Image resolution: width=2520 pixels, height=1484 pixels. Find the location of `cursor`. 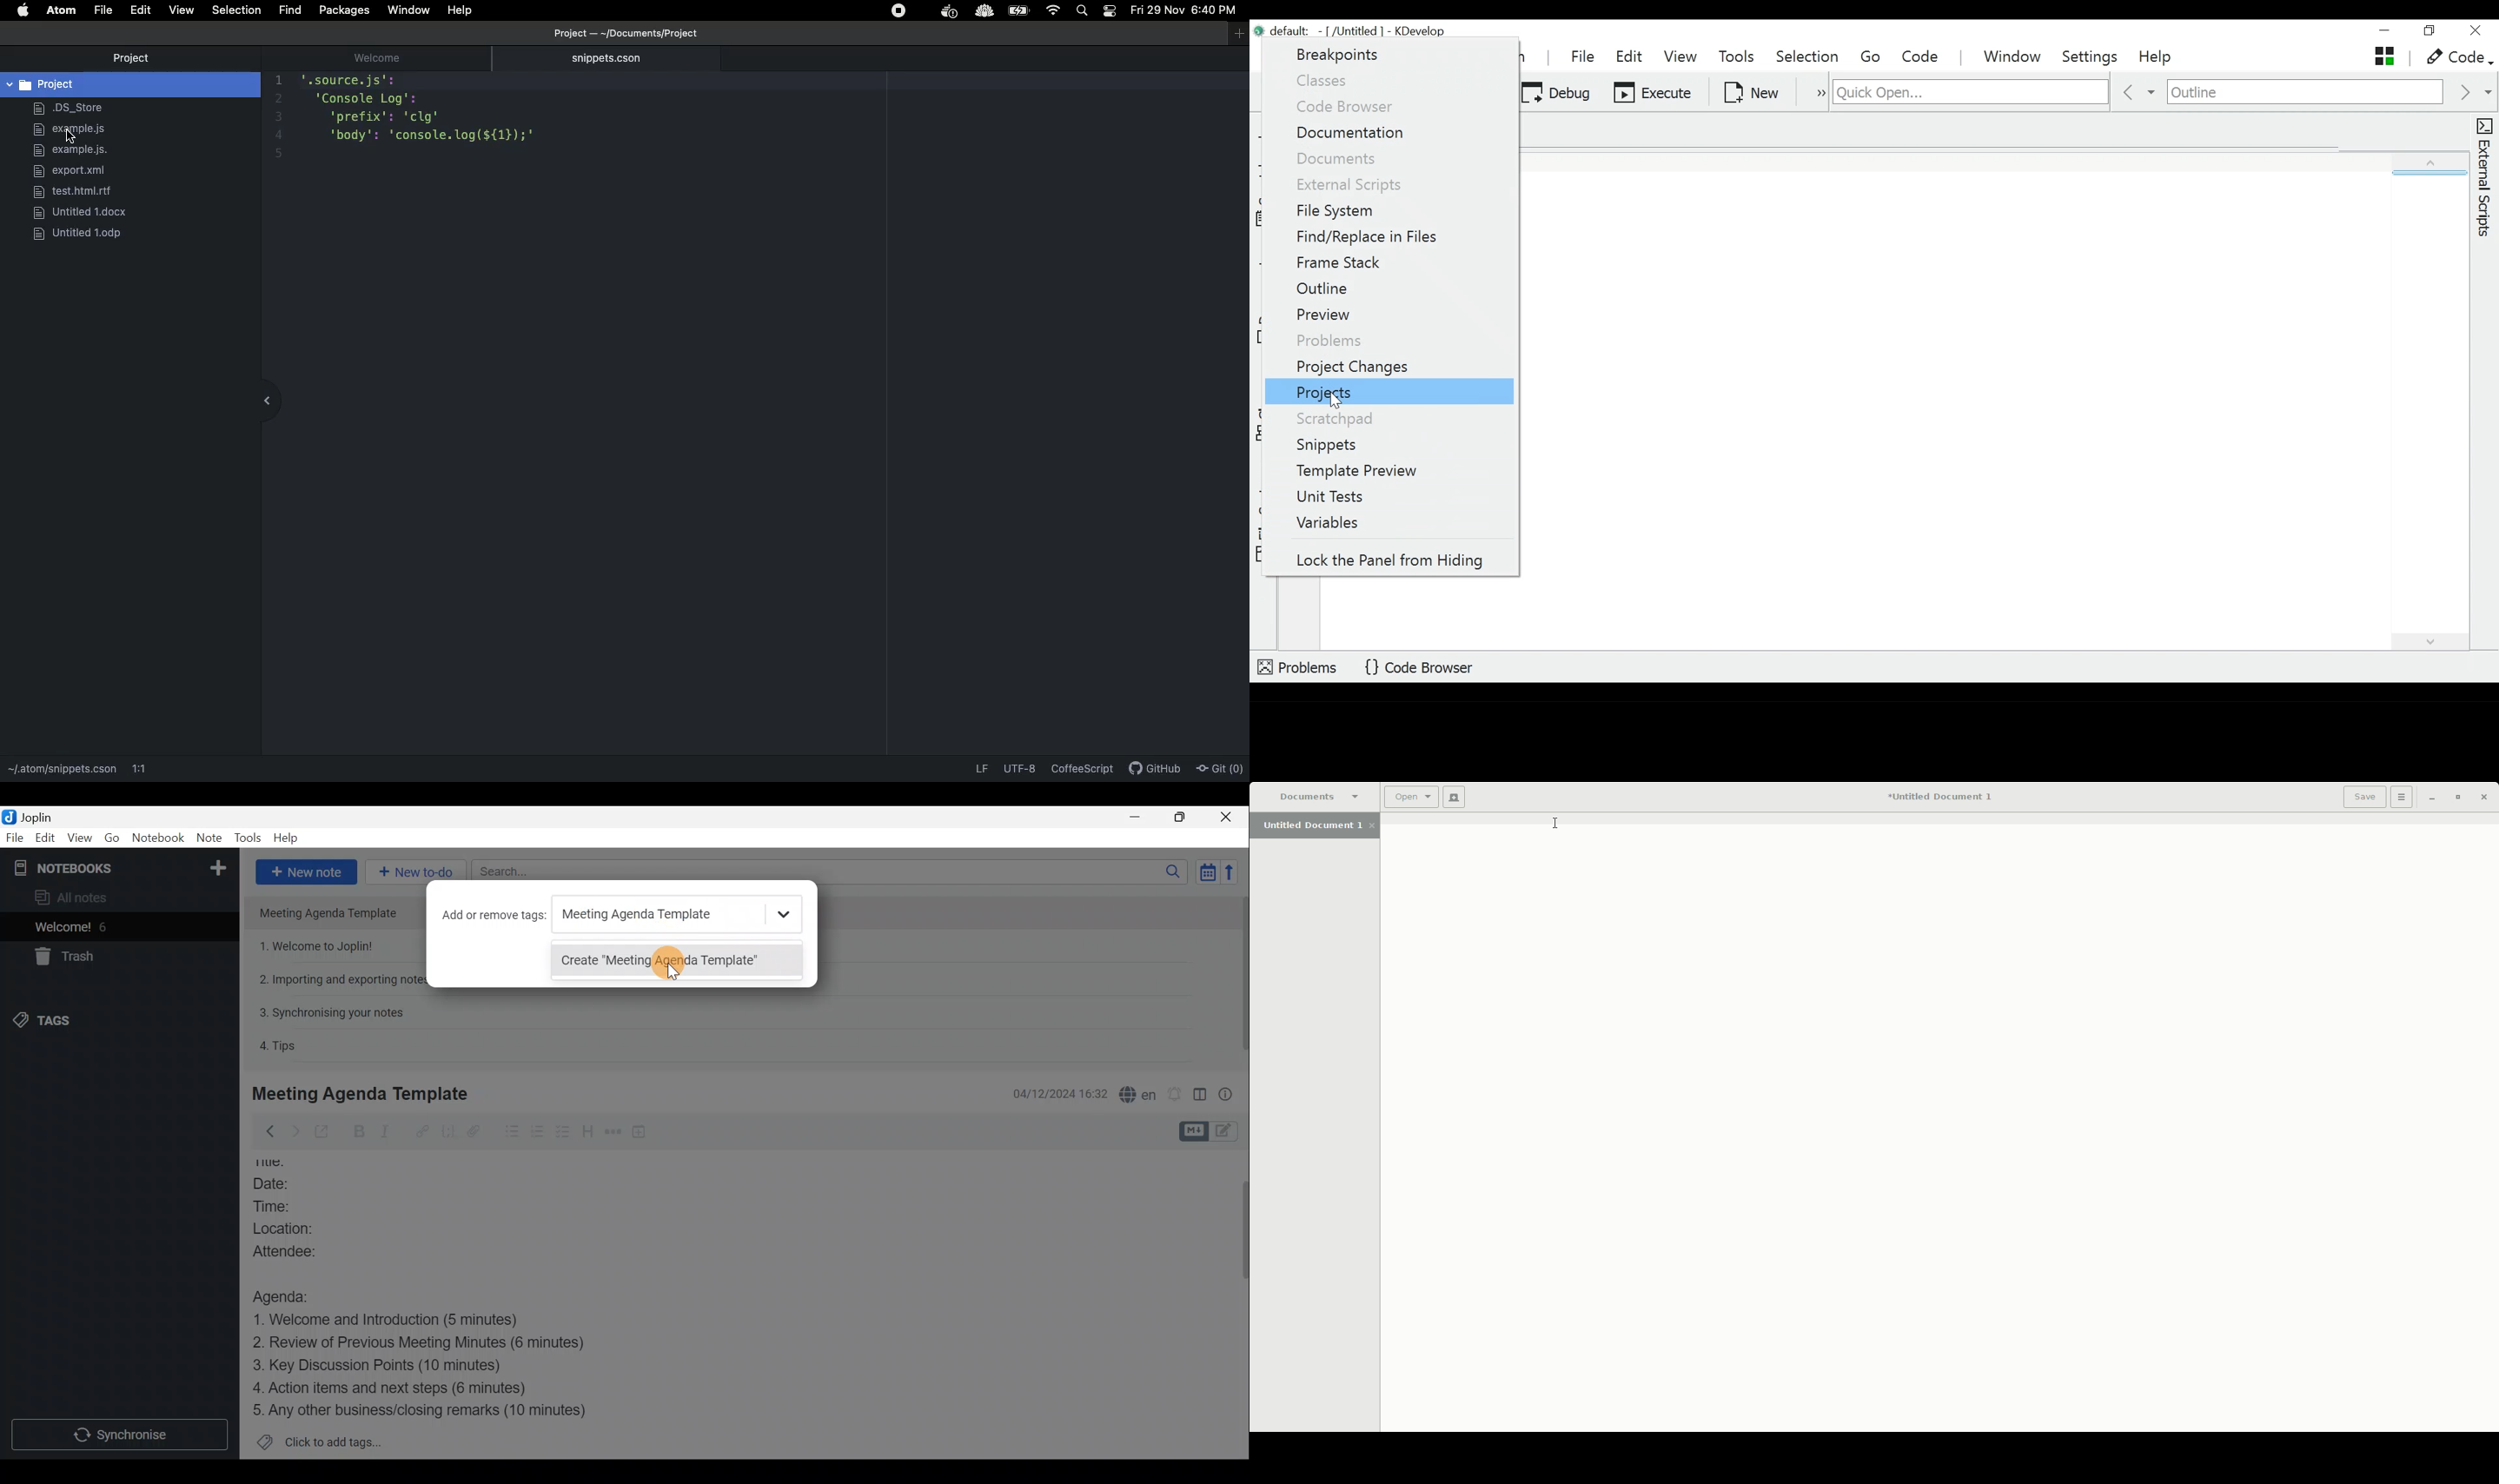

cursor is located at coordinates (73, 137).